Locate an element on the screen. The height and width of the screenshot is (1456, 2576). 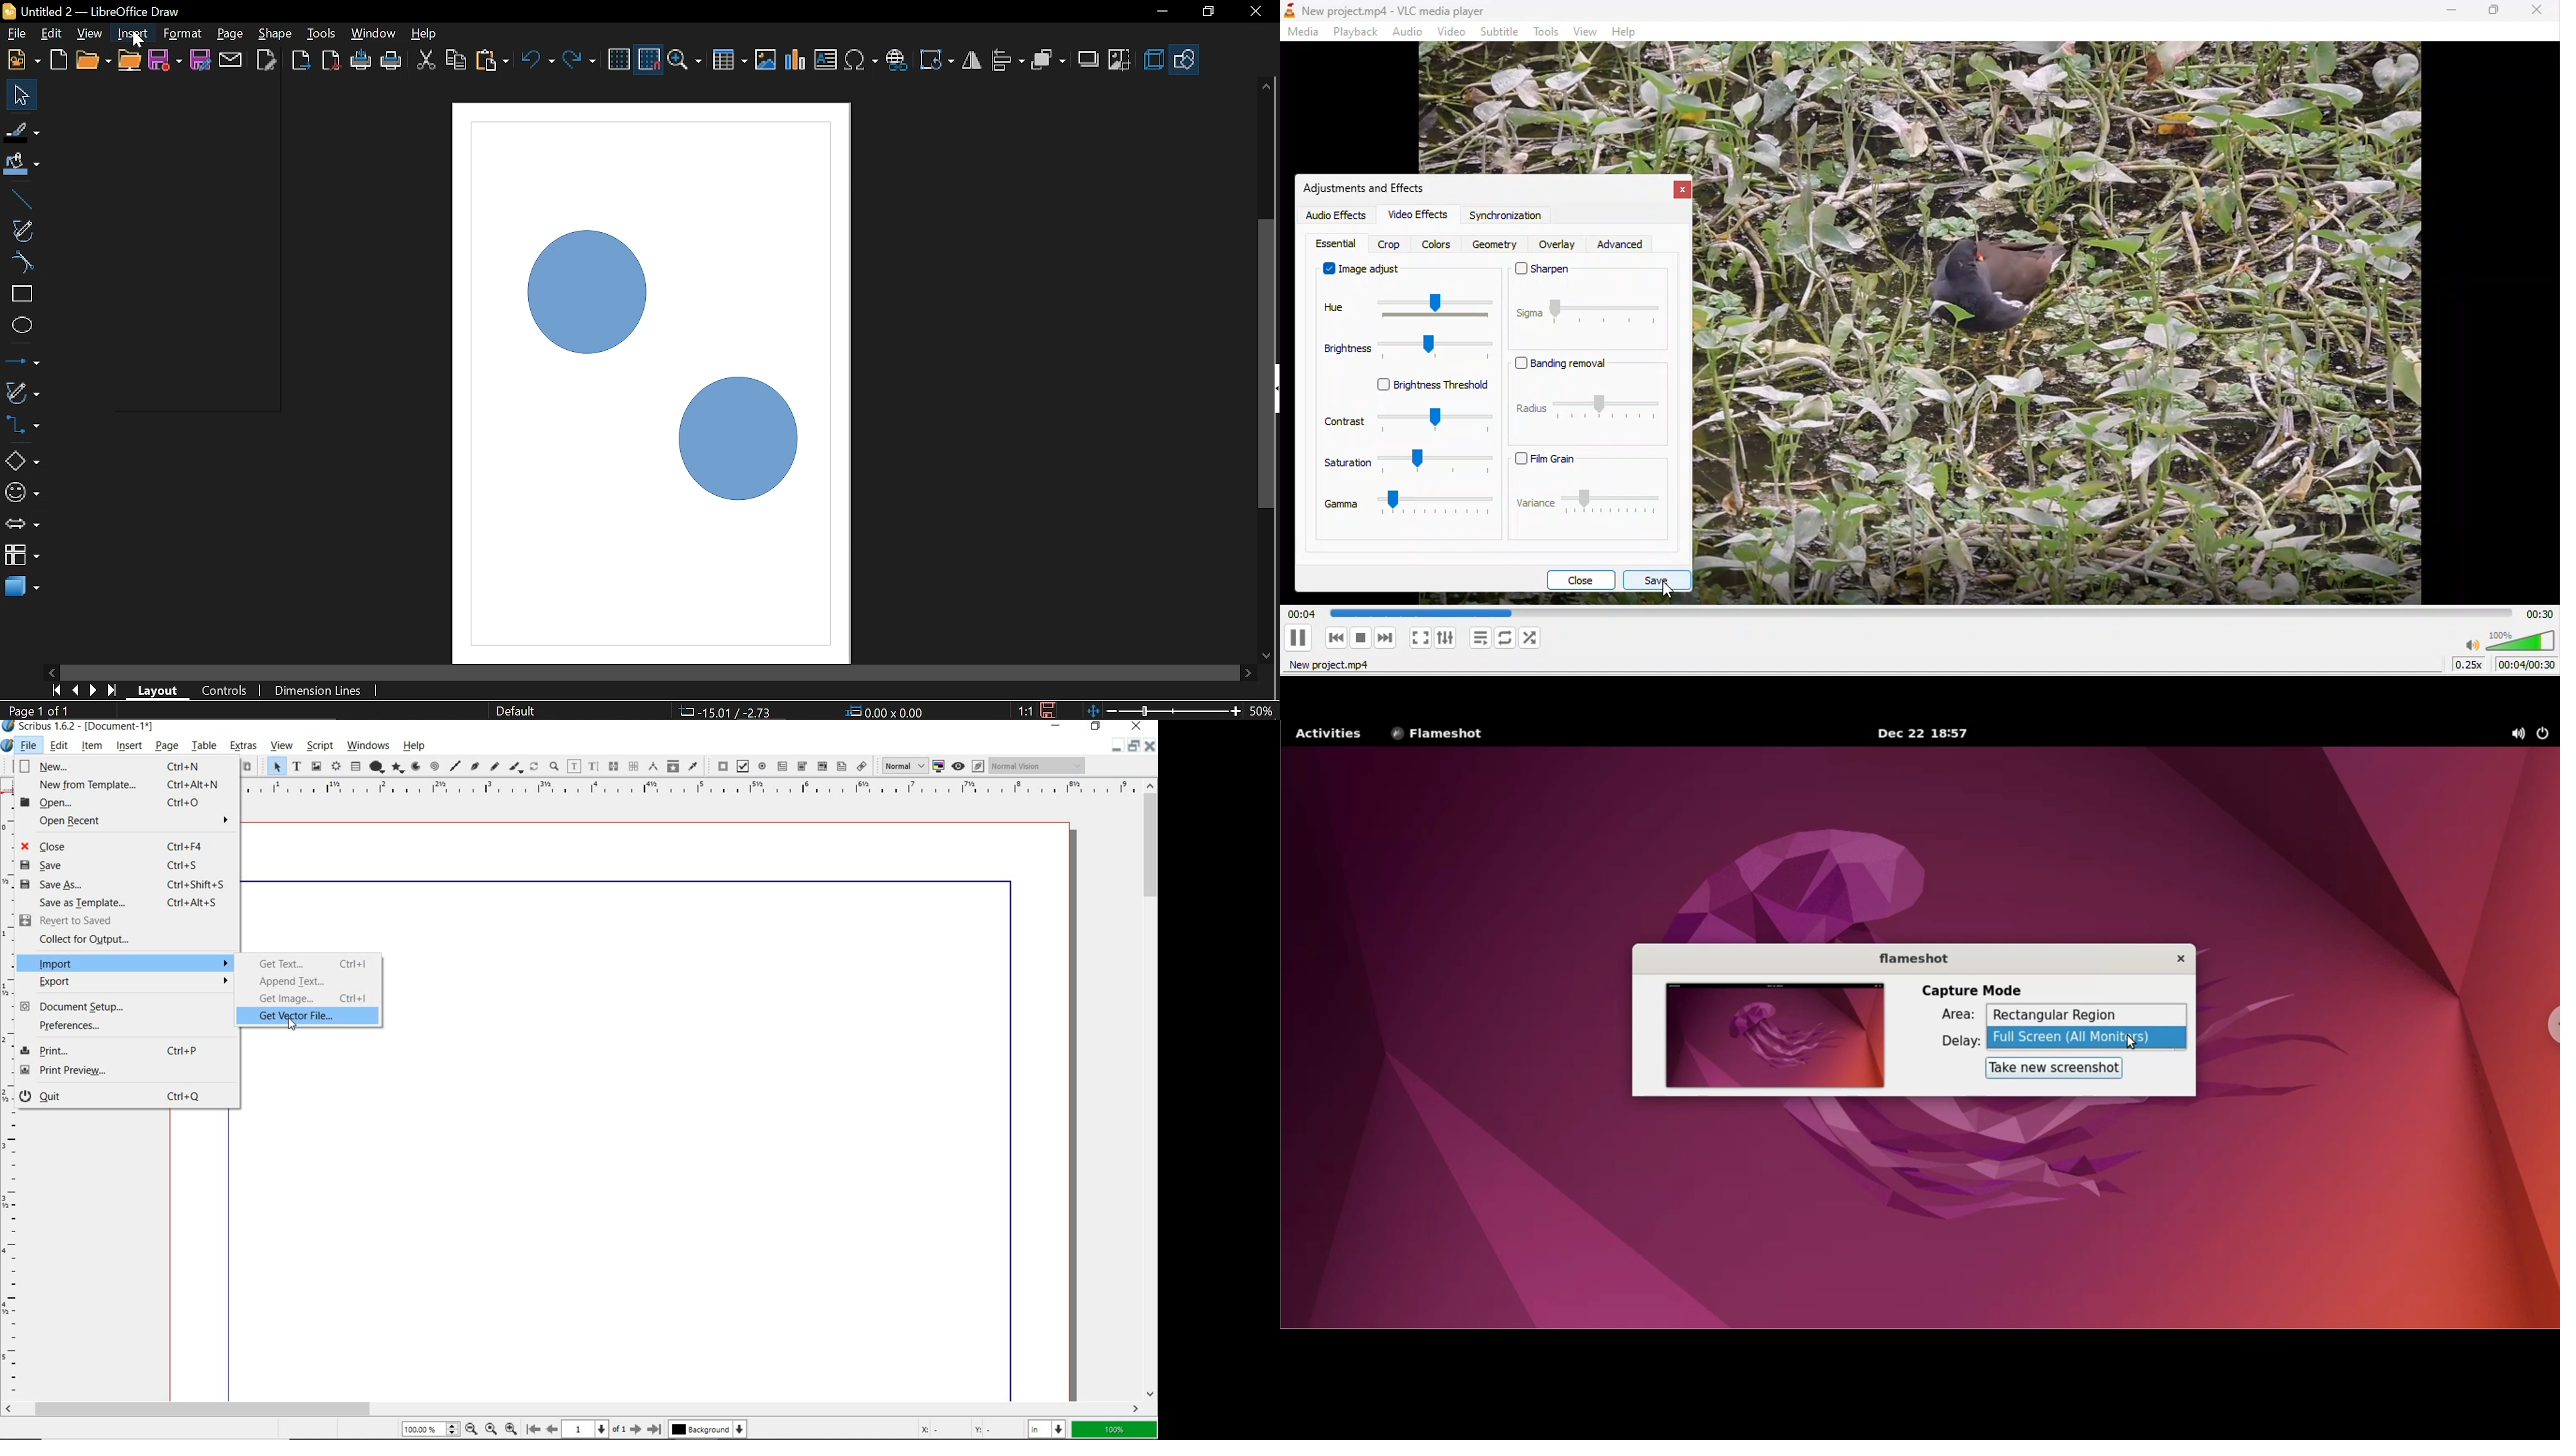
Layout is located at coordinates (158, 690).